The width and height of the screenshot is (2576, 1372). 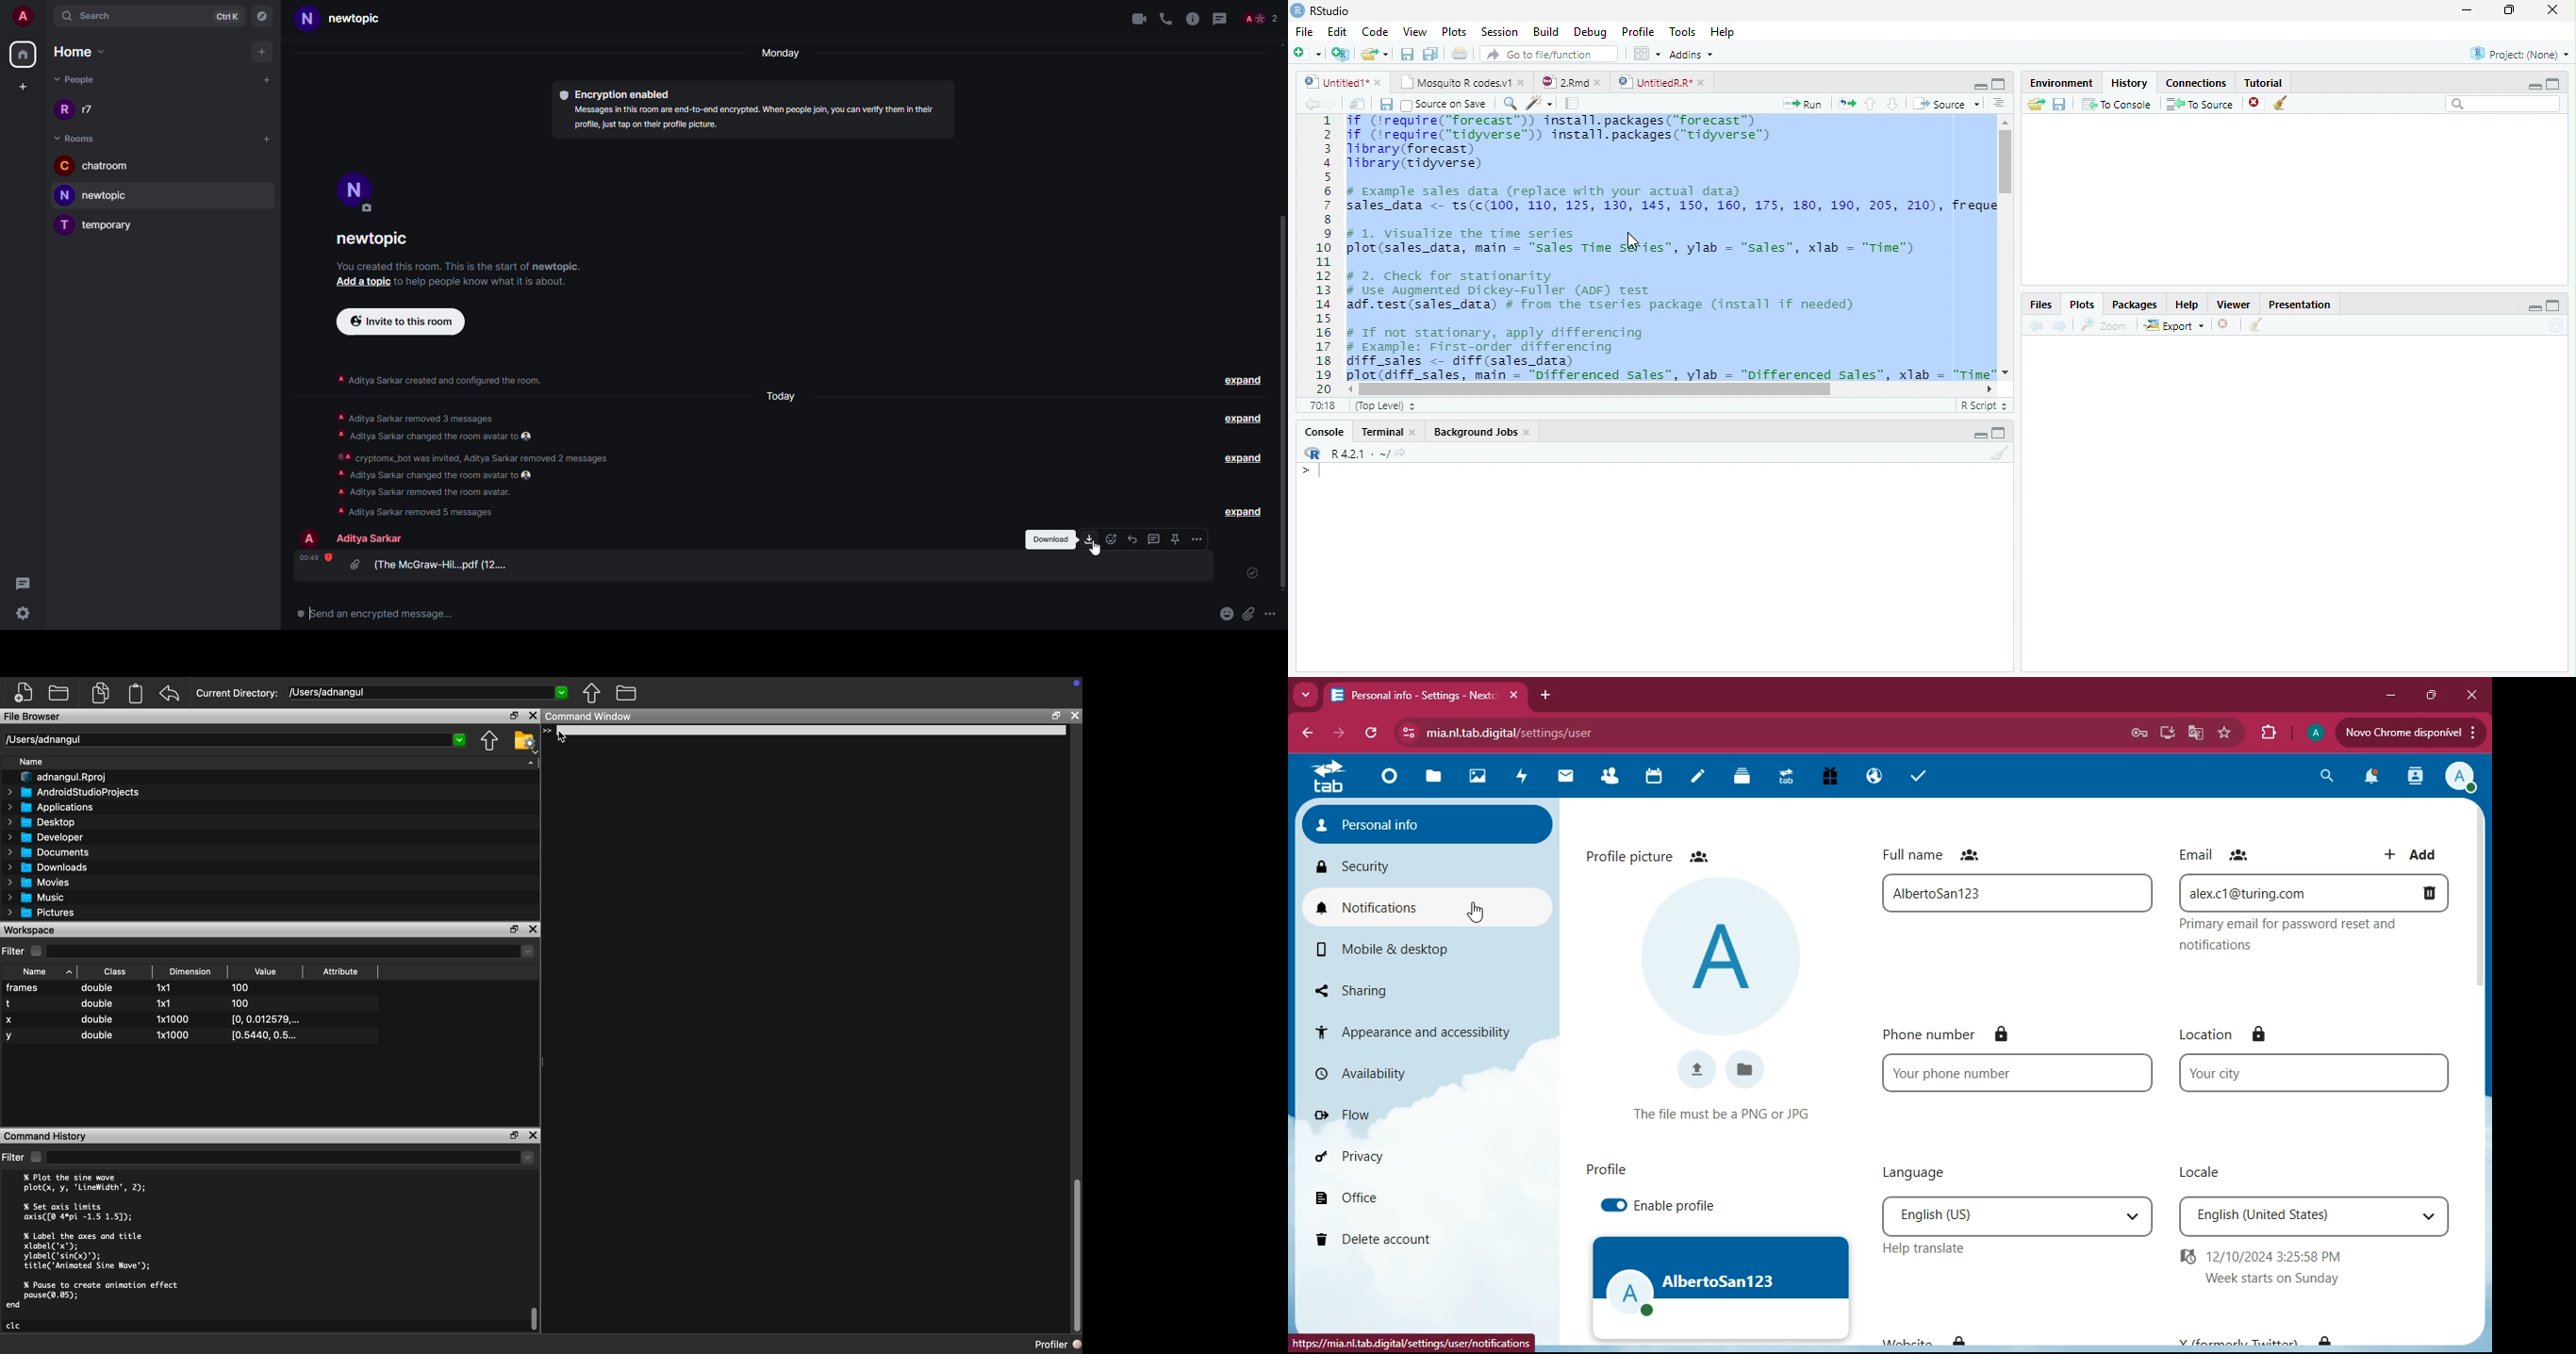 I want to click on attachment, so click(x=1222, y=614).